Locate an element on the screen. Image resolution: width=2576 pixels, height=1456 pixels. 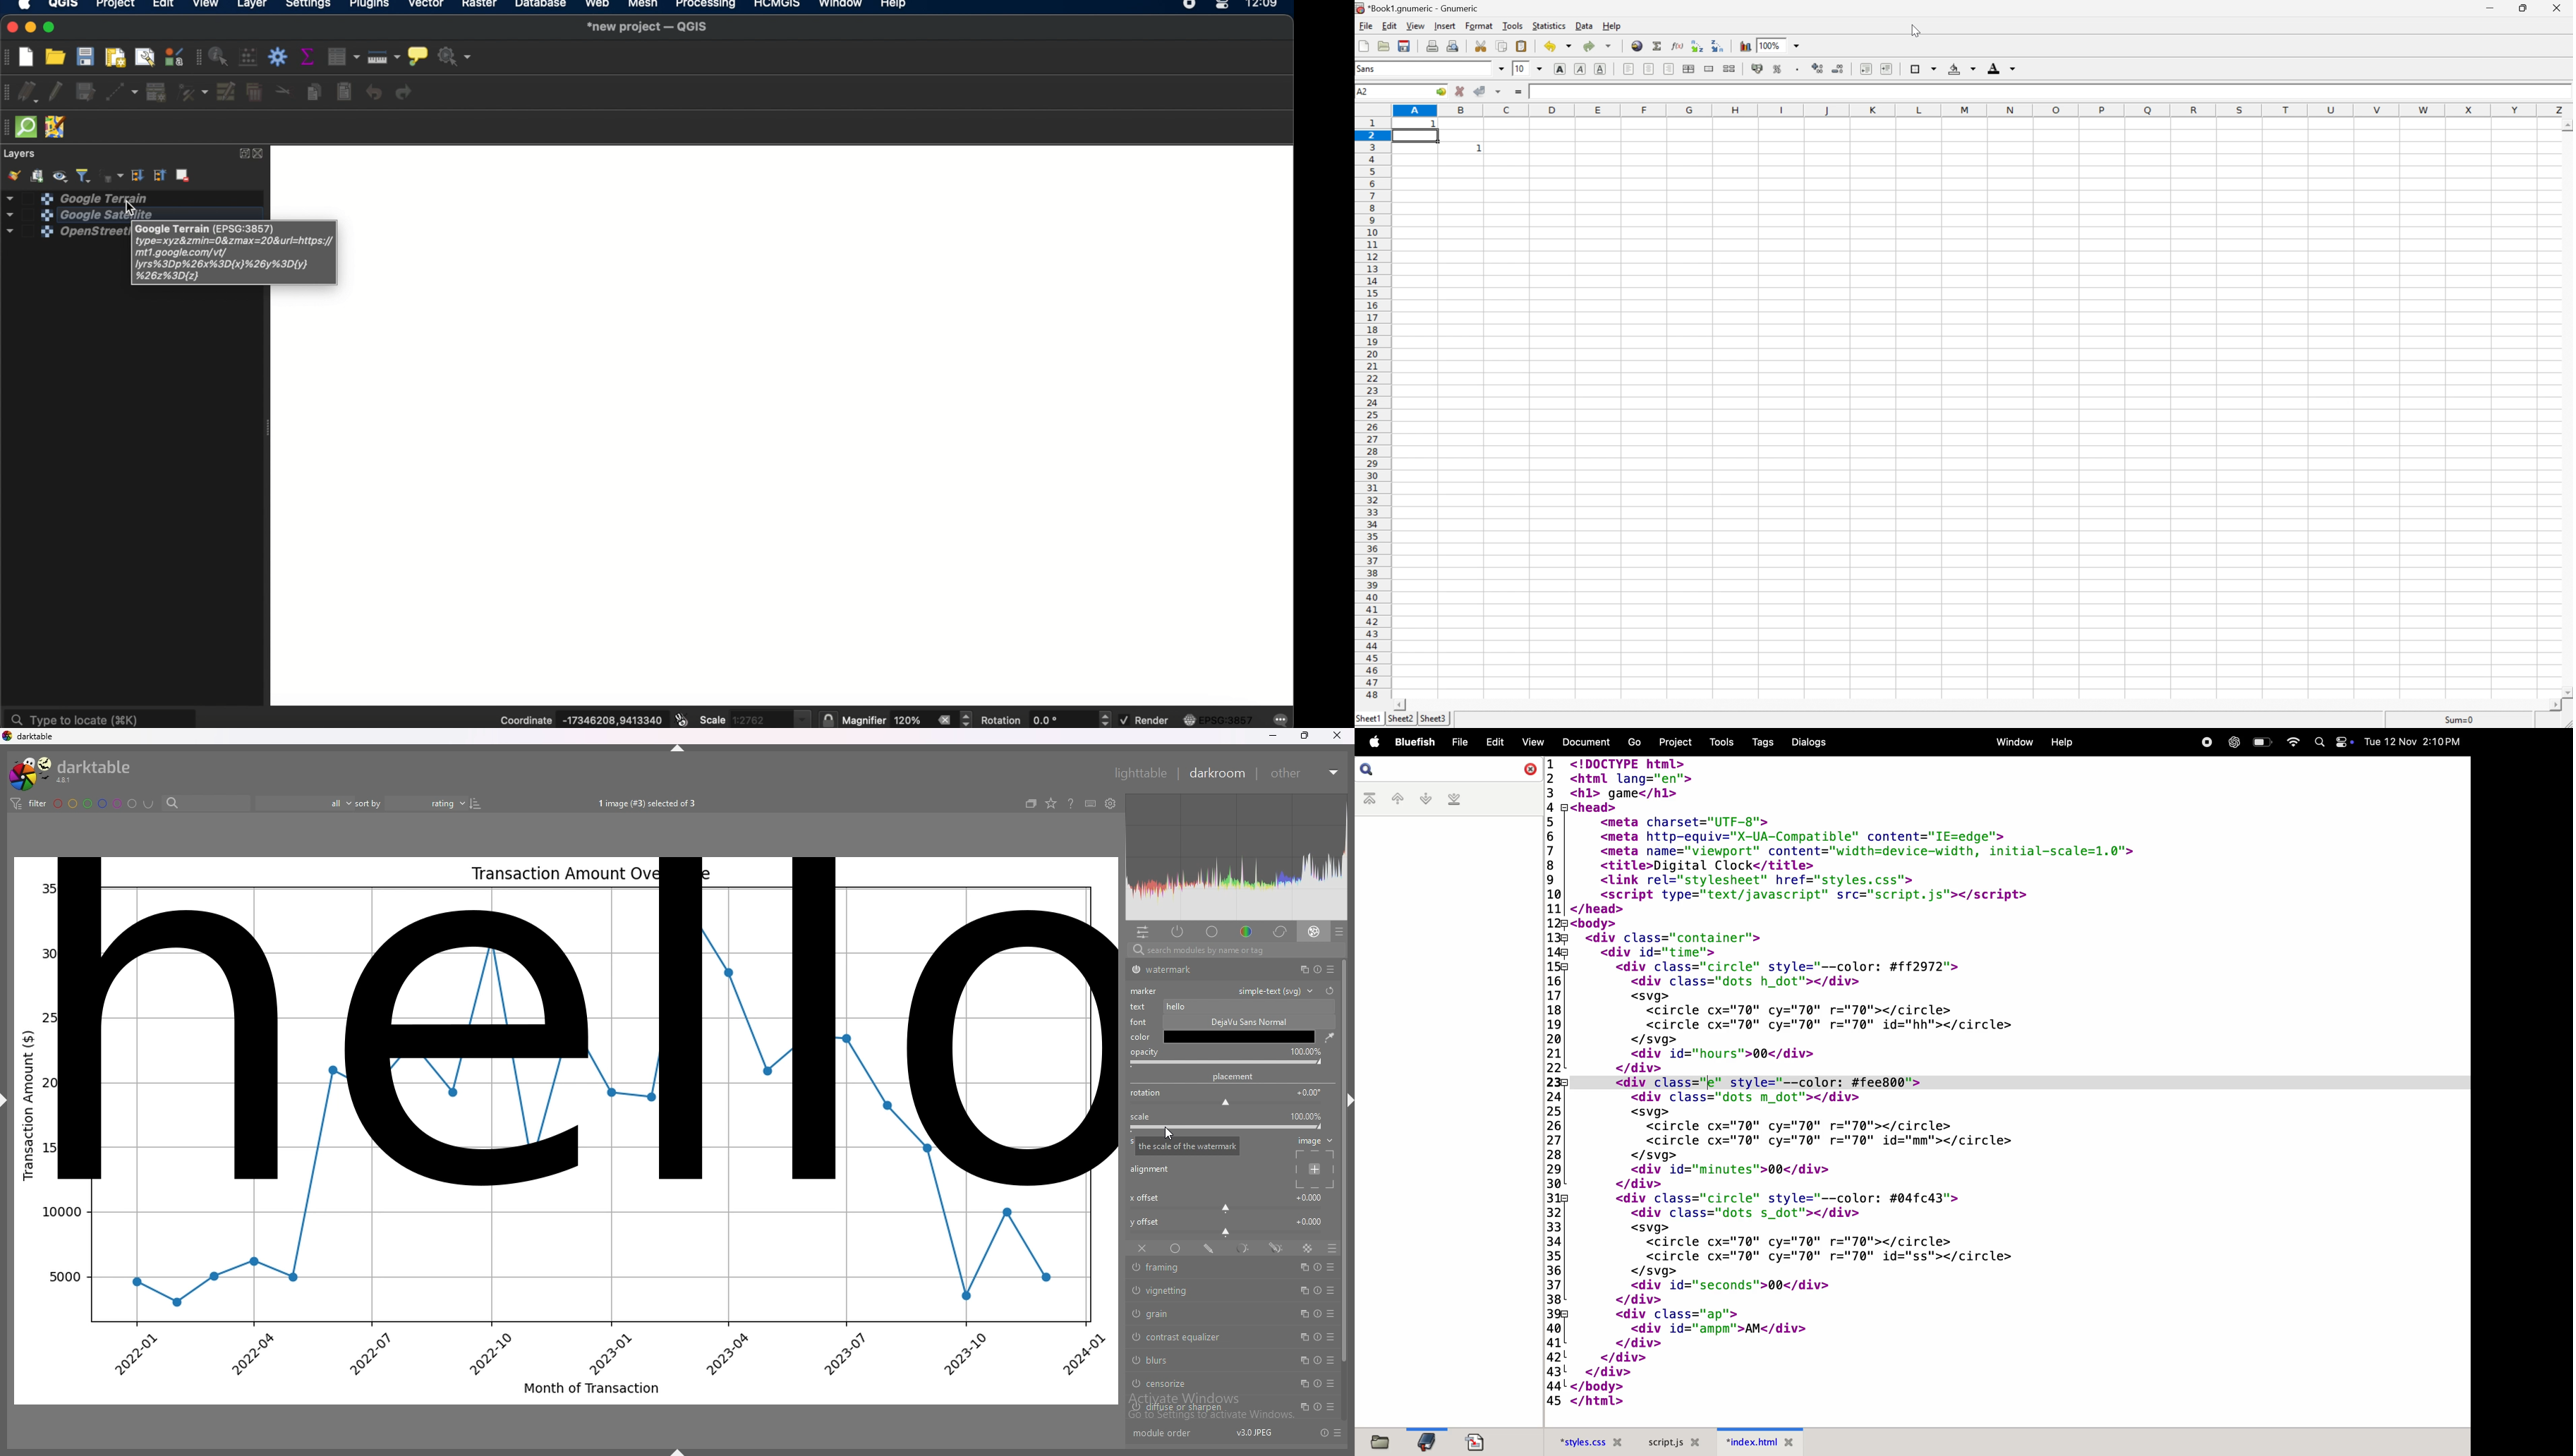
scroll down is located at coordinates (2566, 693).